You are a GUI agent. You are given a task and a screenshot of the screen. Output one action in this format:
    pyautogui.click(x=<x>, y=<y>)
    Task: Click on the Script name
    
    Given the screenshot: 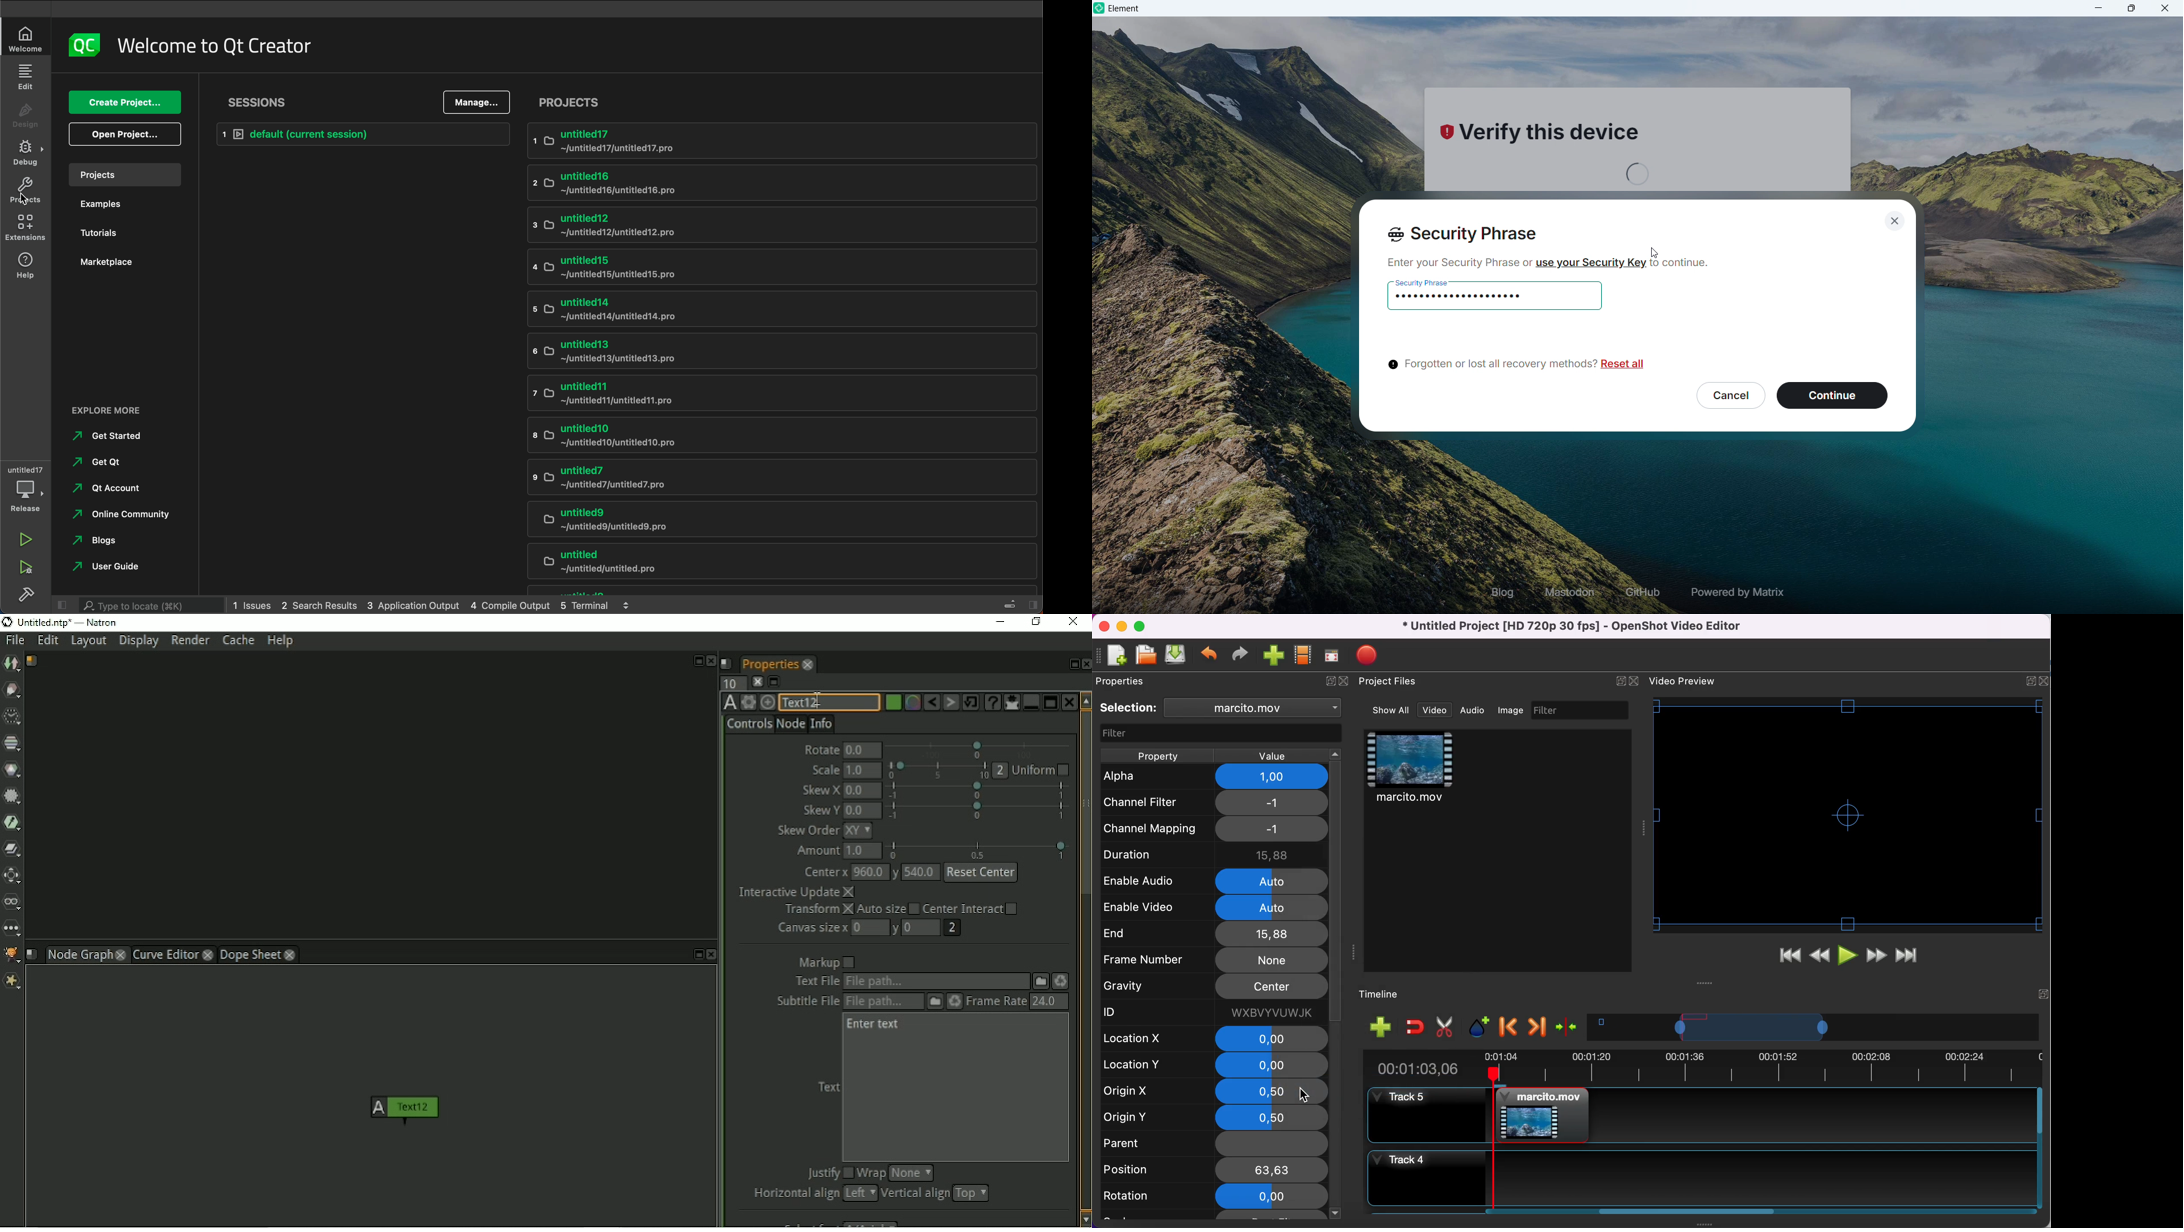 What is the action you would take?
    pyautogui.click(x=33, y=661)
    